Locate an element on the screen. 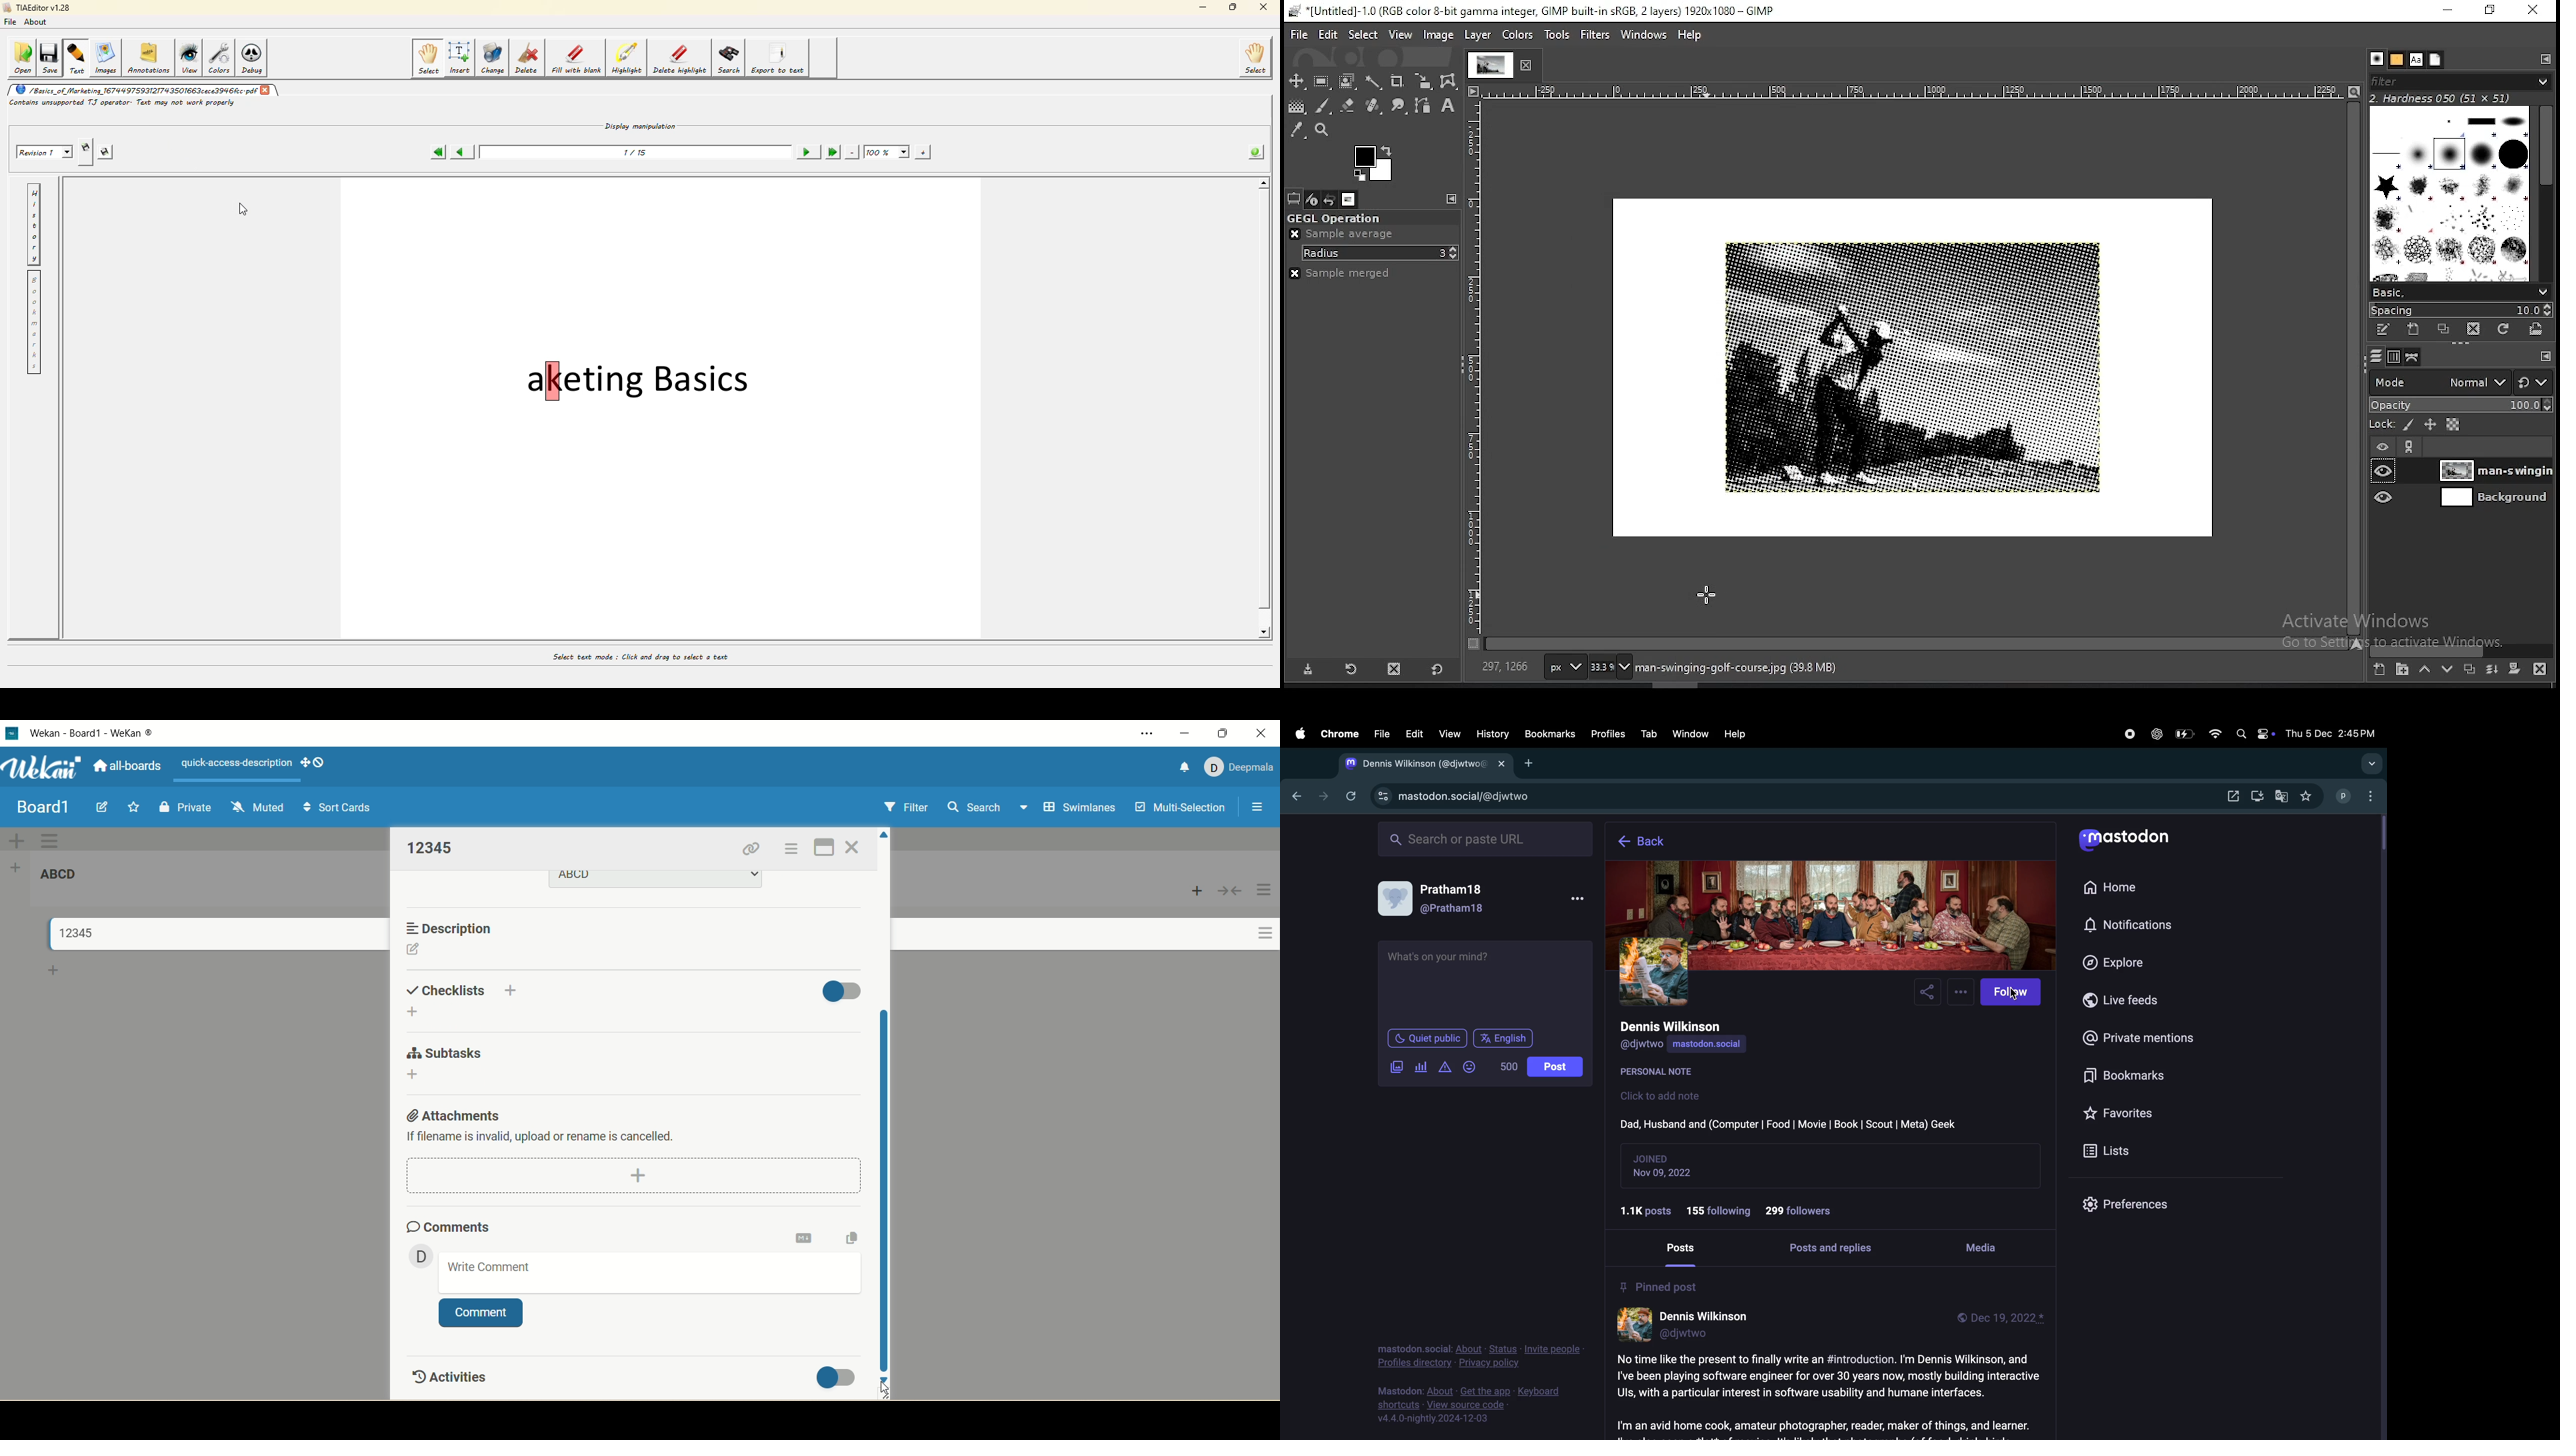 This screenshot has height=1456, width=2576. duplicate brush is located at coordinates (2442, 330).